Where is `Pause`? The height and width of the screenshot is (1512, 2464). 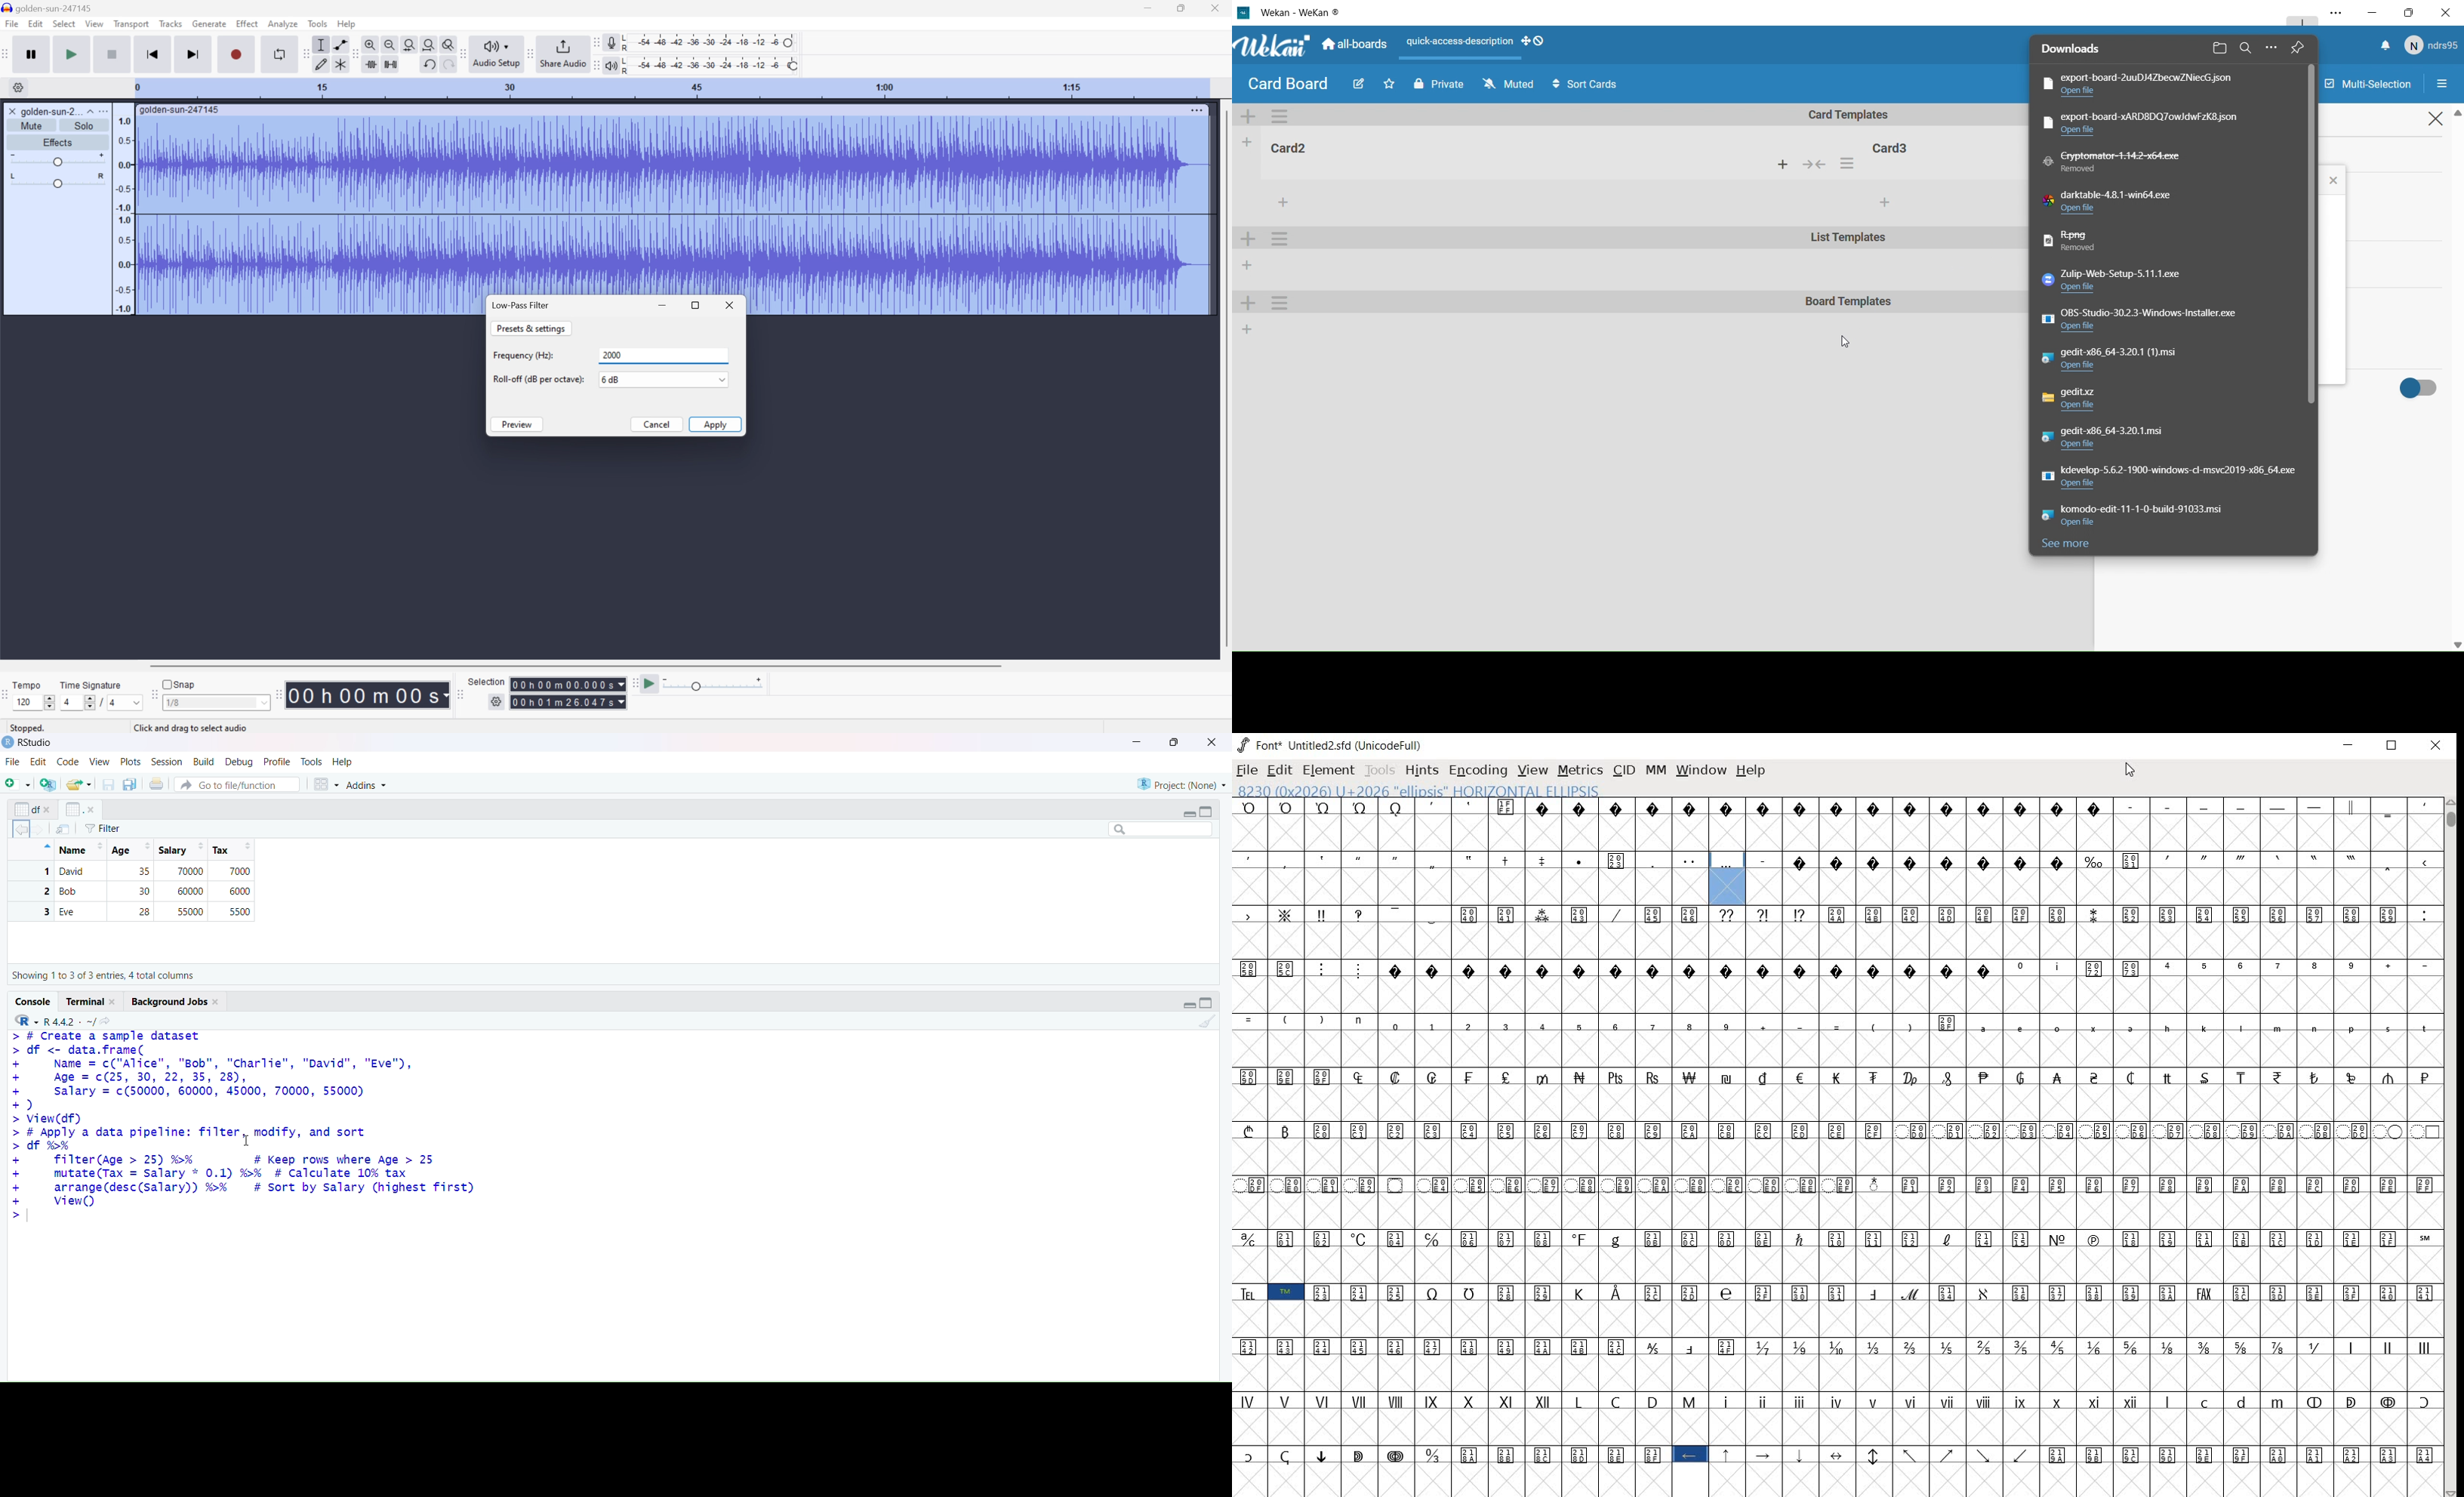
Pause is located at coordinates (35, 54).